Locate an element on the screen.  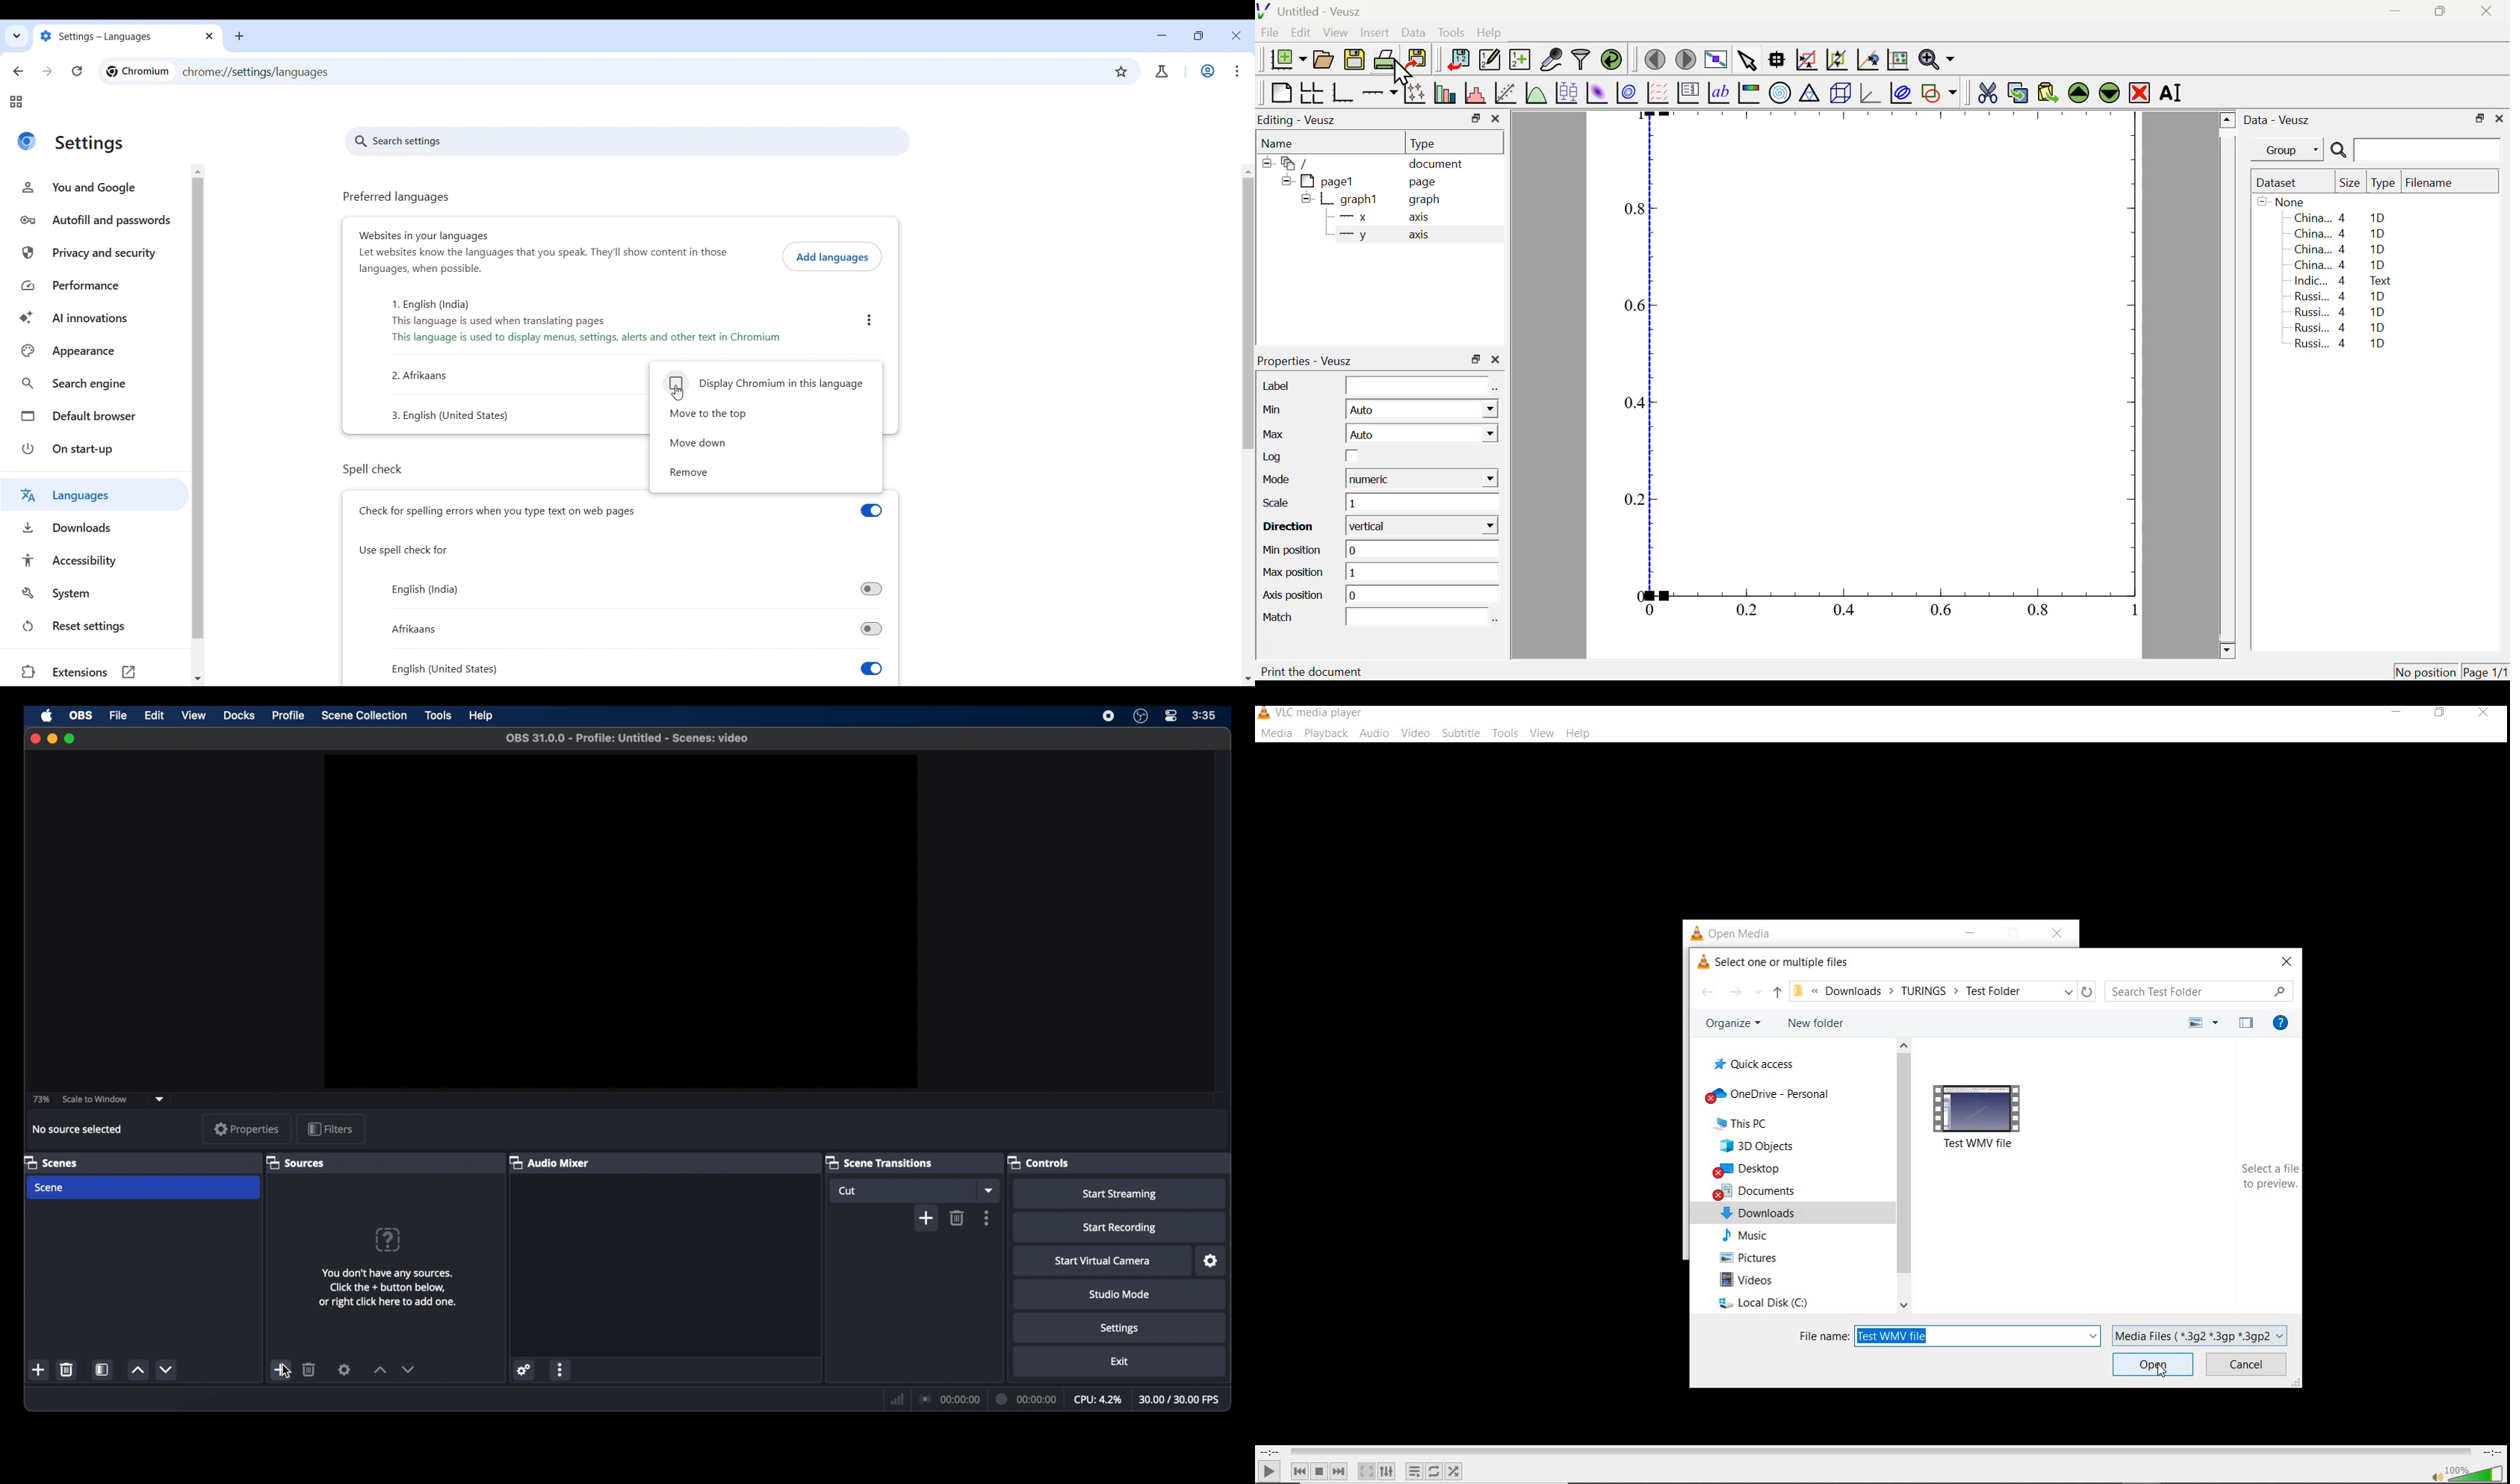
Click to reset graph axes is located at coordinates (1866, 60).